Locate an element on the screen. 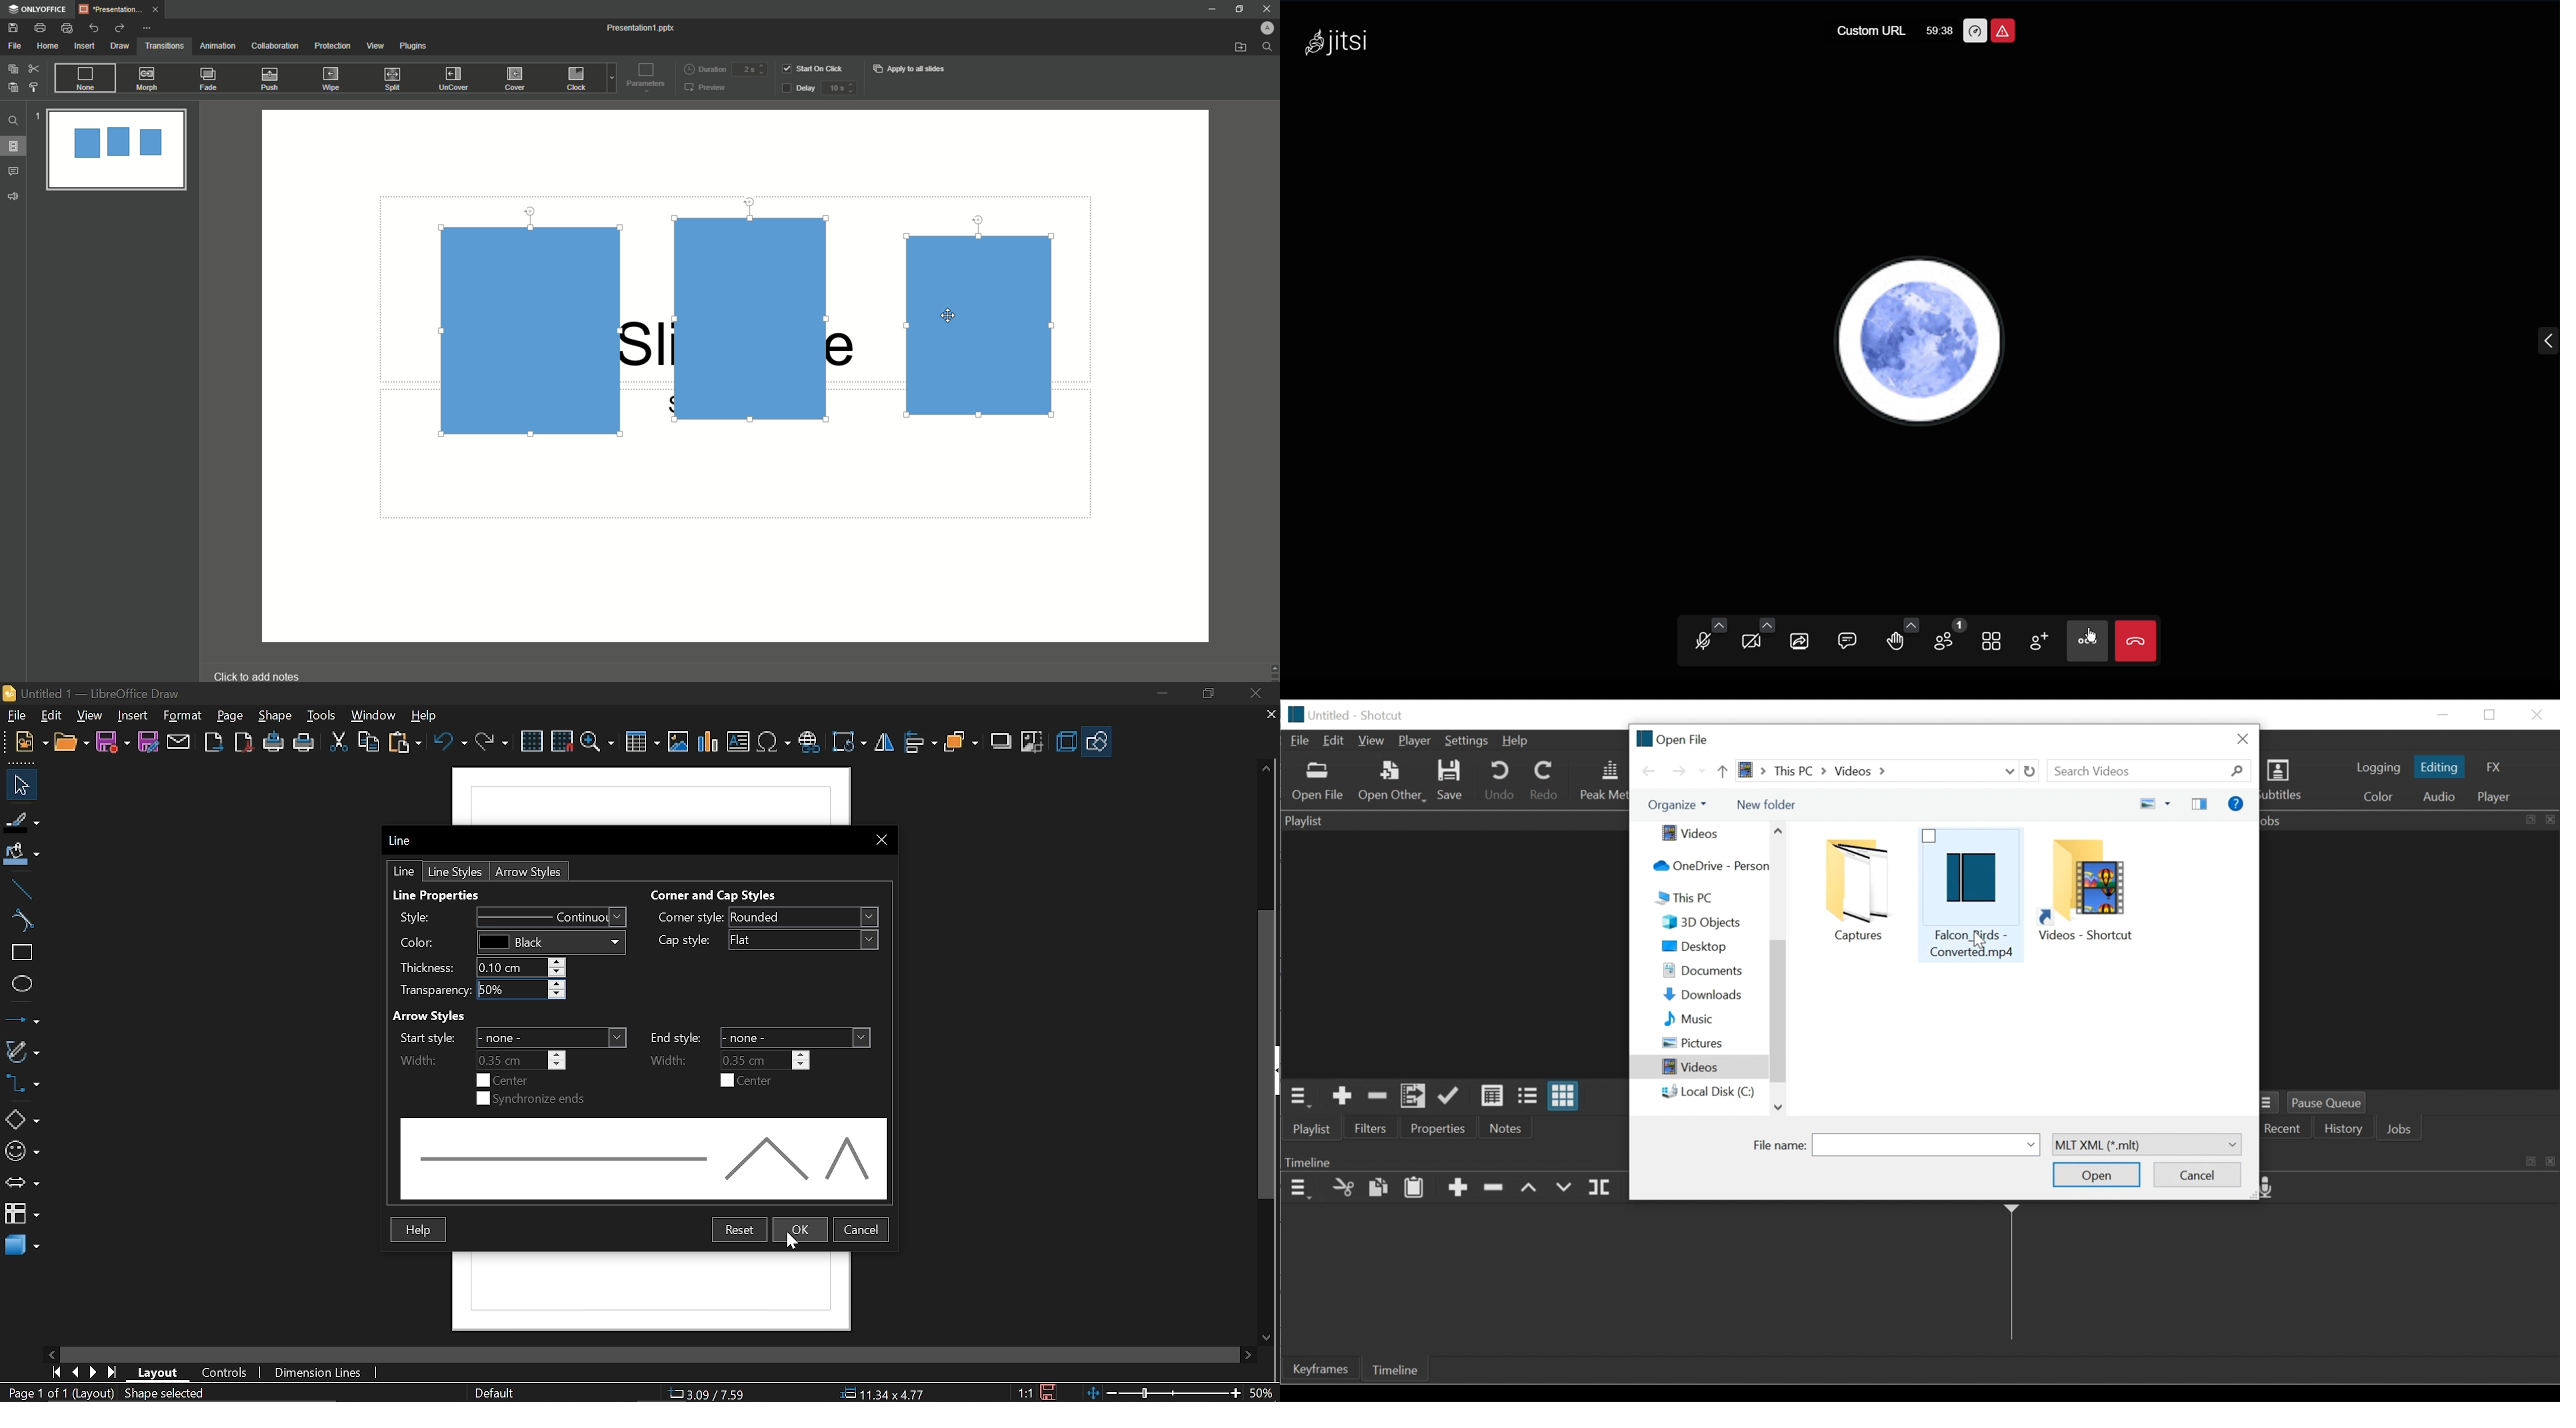  File name field is located at coordinates (1926, 1145).